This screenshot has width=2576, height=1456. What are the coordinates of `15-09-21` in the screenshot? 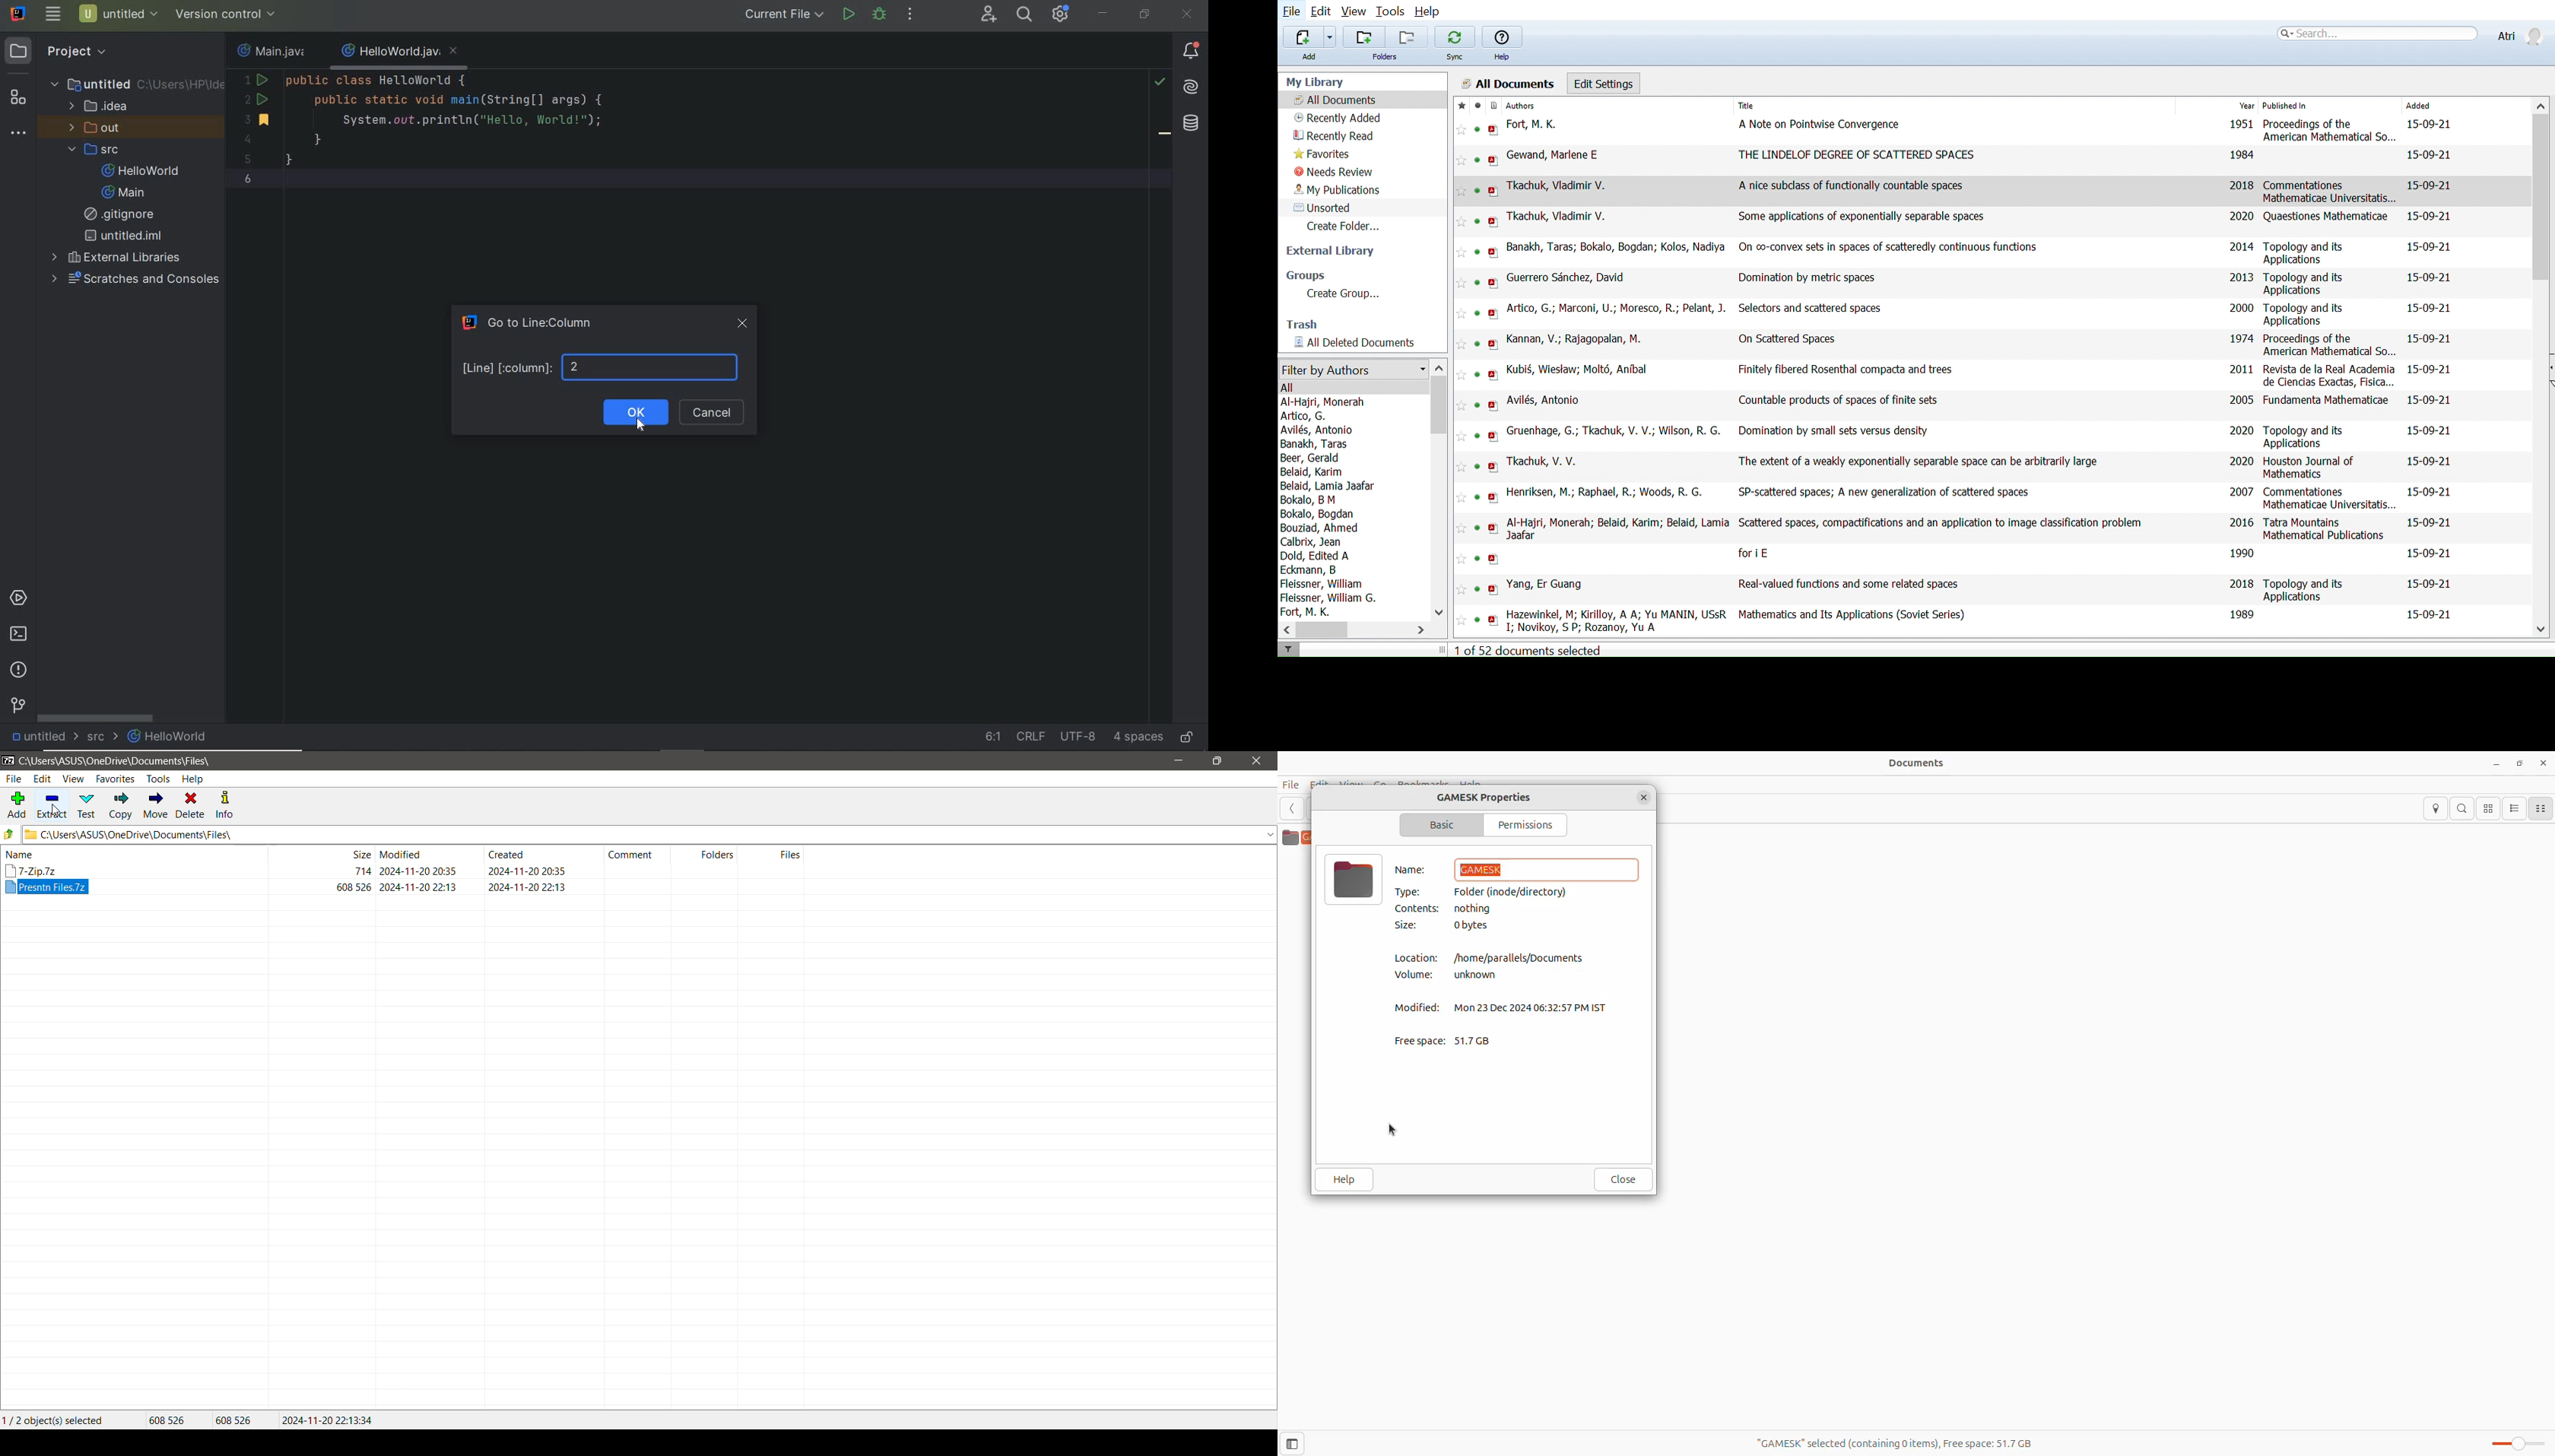 It's located at (2427, 276).